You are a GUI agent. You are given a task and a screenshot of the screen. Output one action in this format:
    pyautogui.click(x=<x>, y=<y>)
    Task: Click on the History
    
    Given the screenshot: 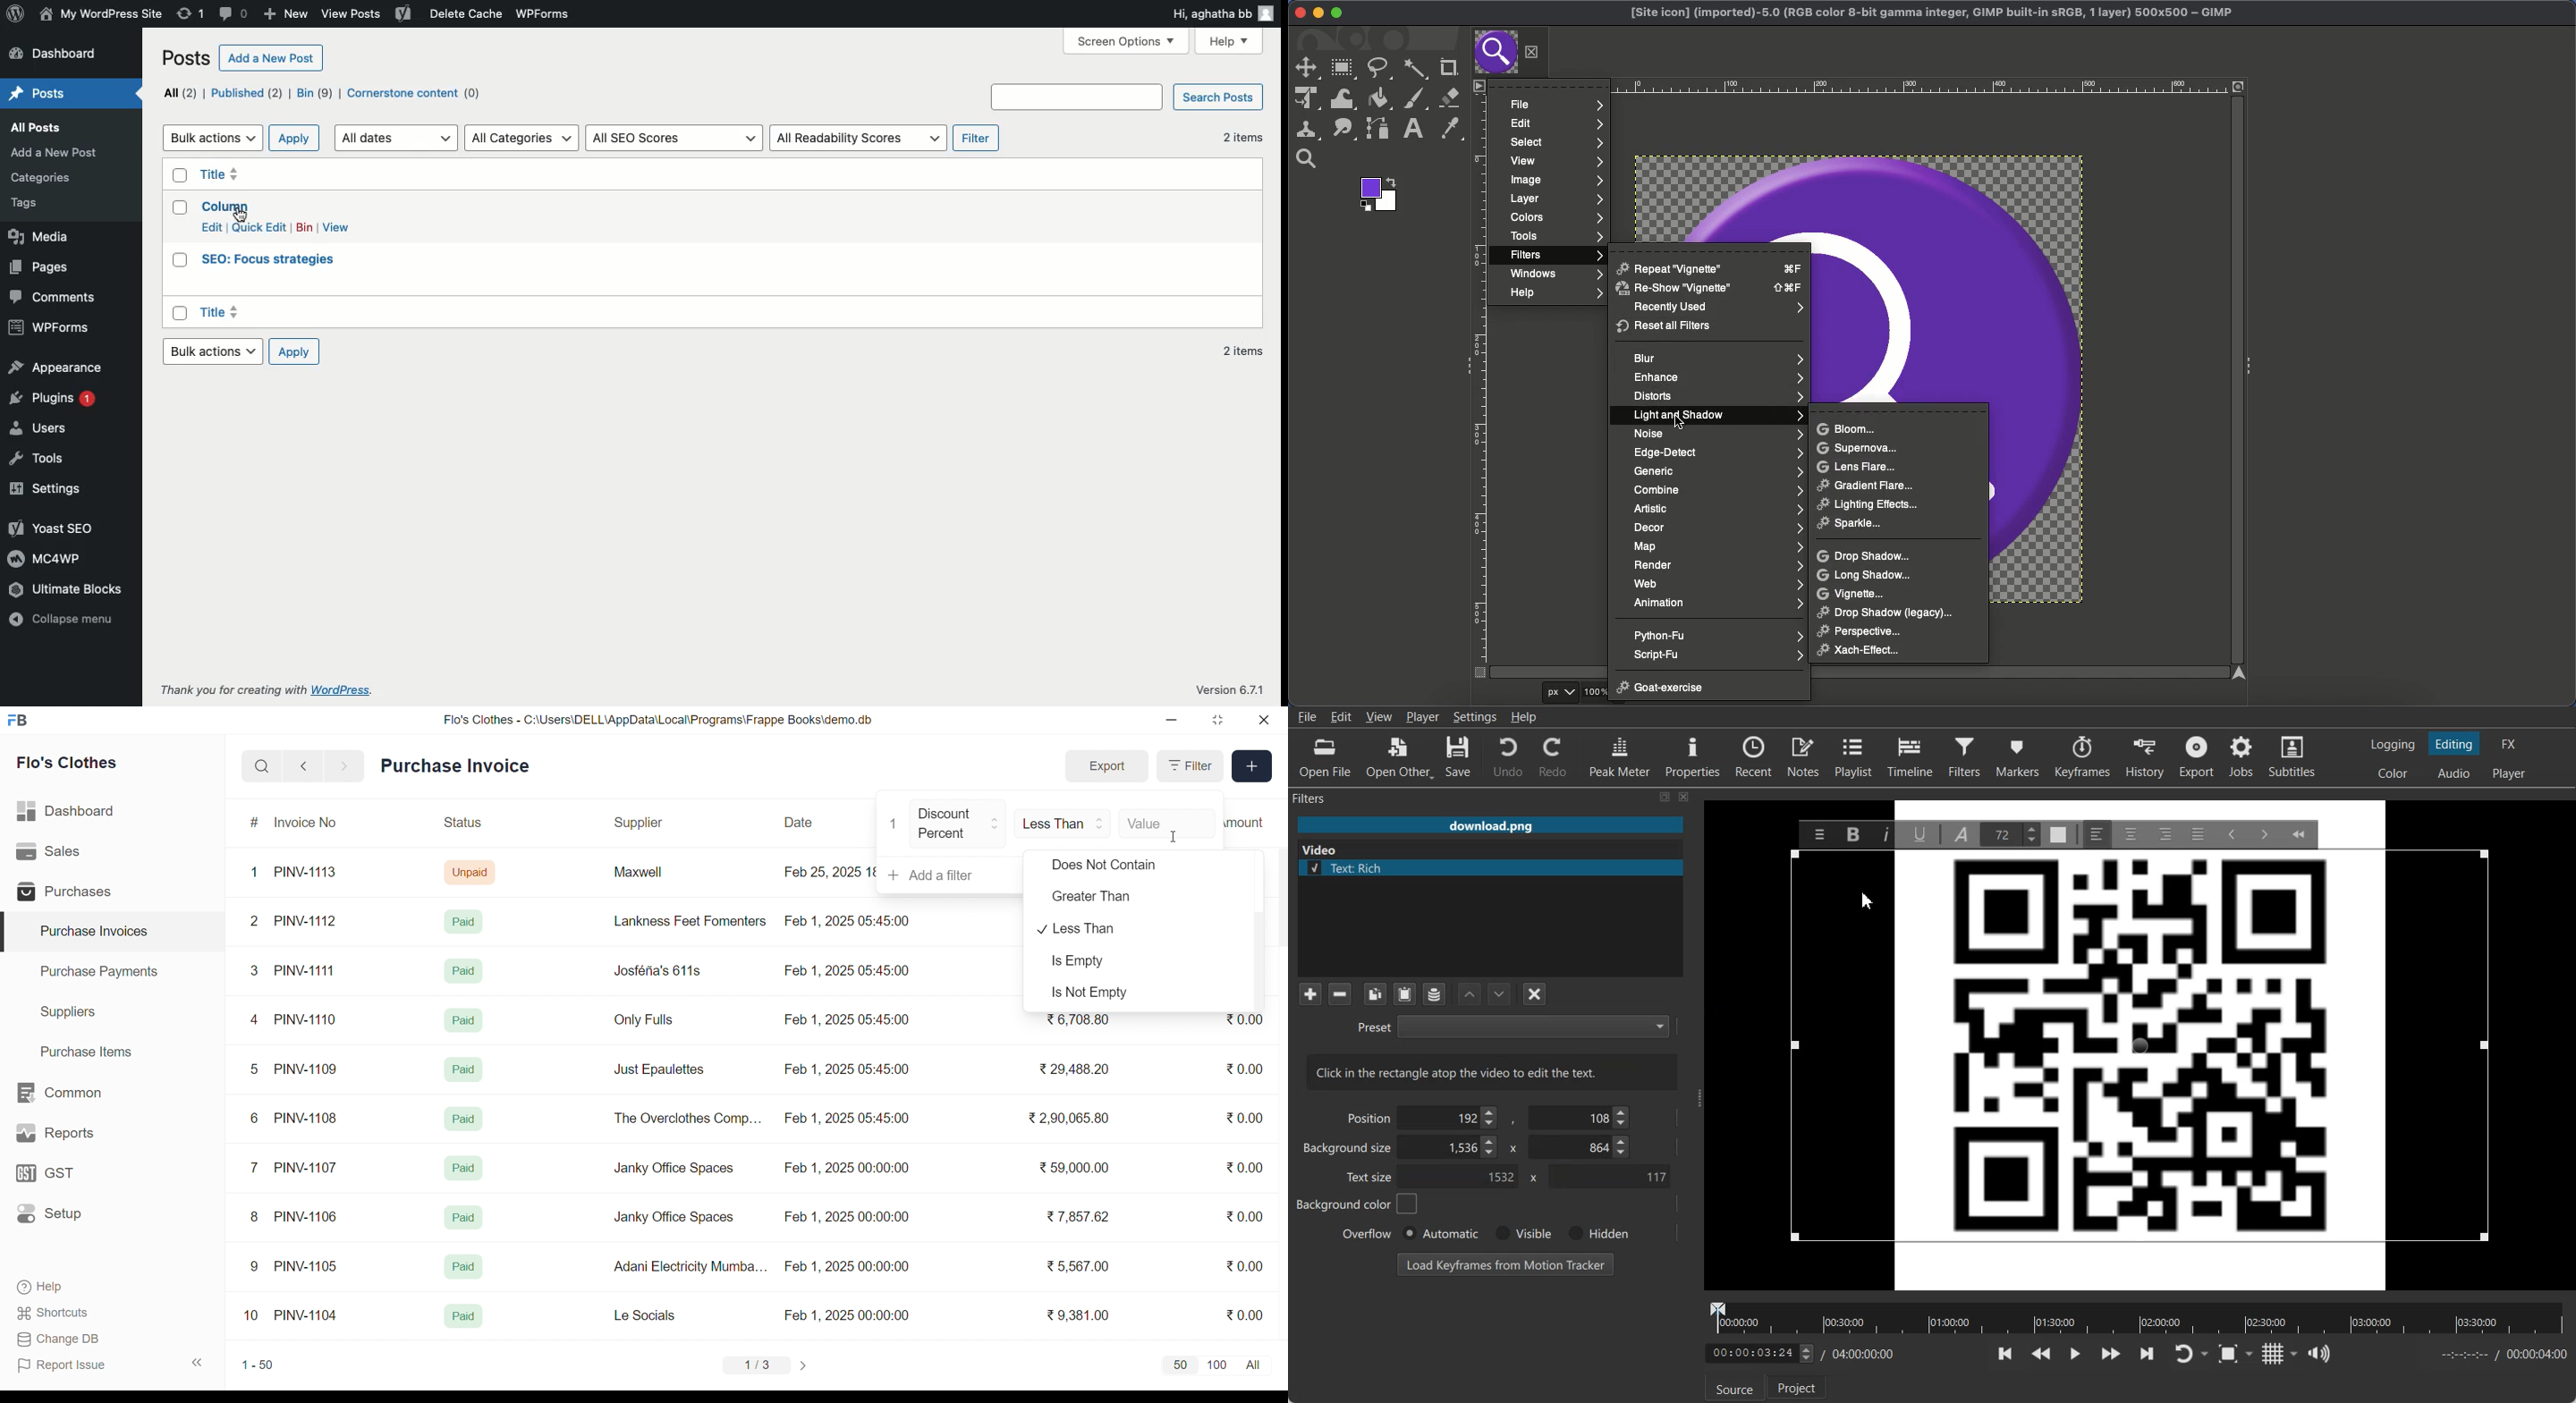 What is the action you would take?
    pyautogui.click(x=2147, y=757)
    